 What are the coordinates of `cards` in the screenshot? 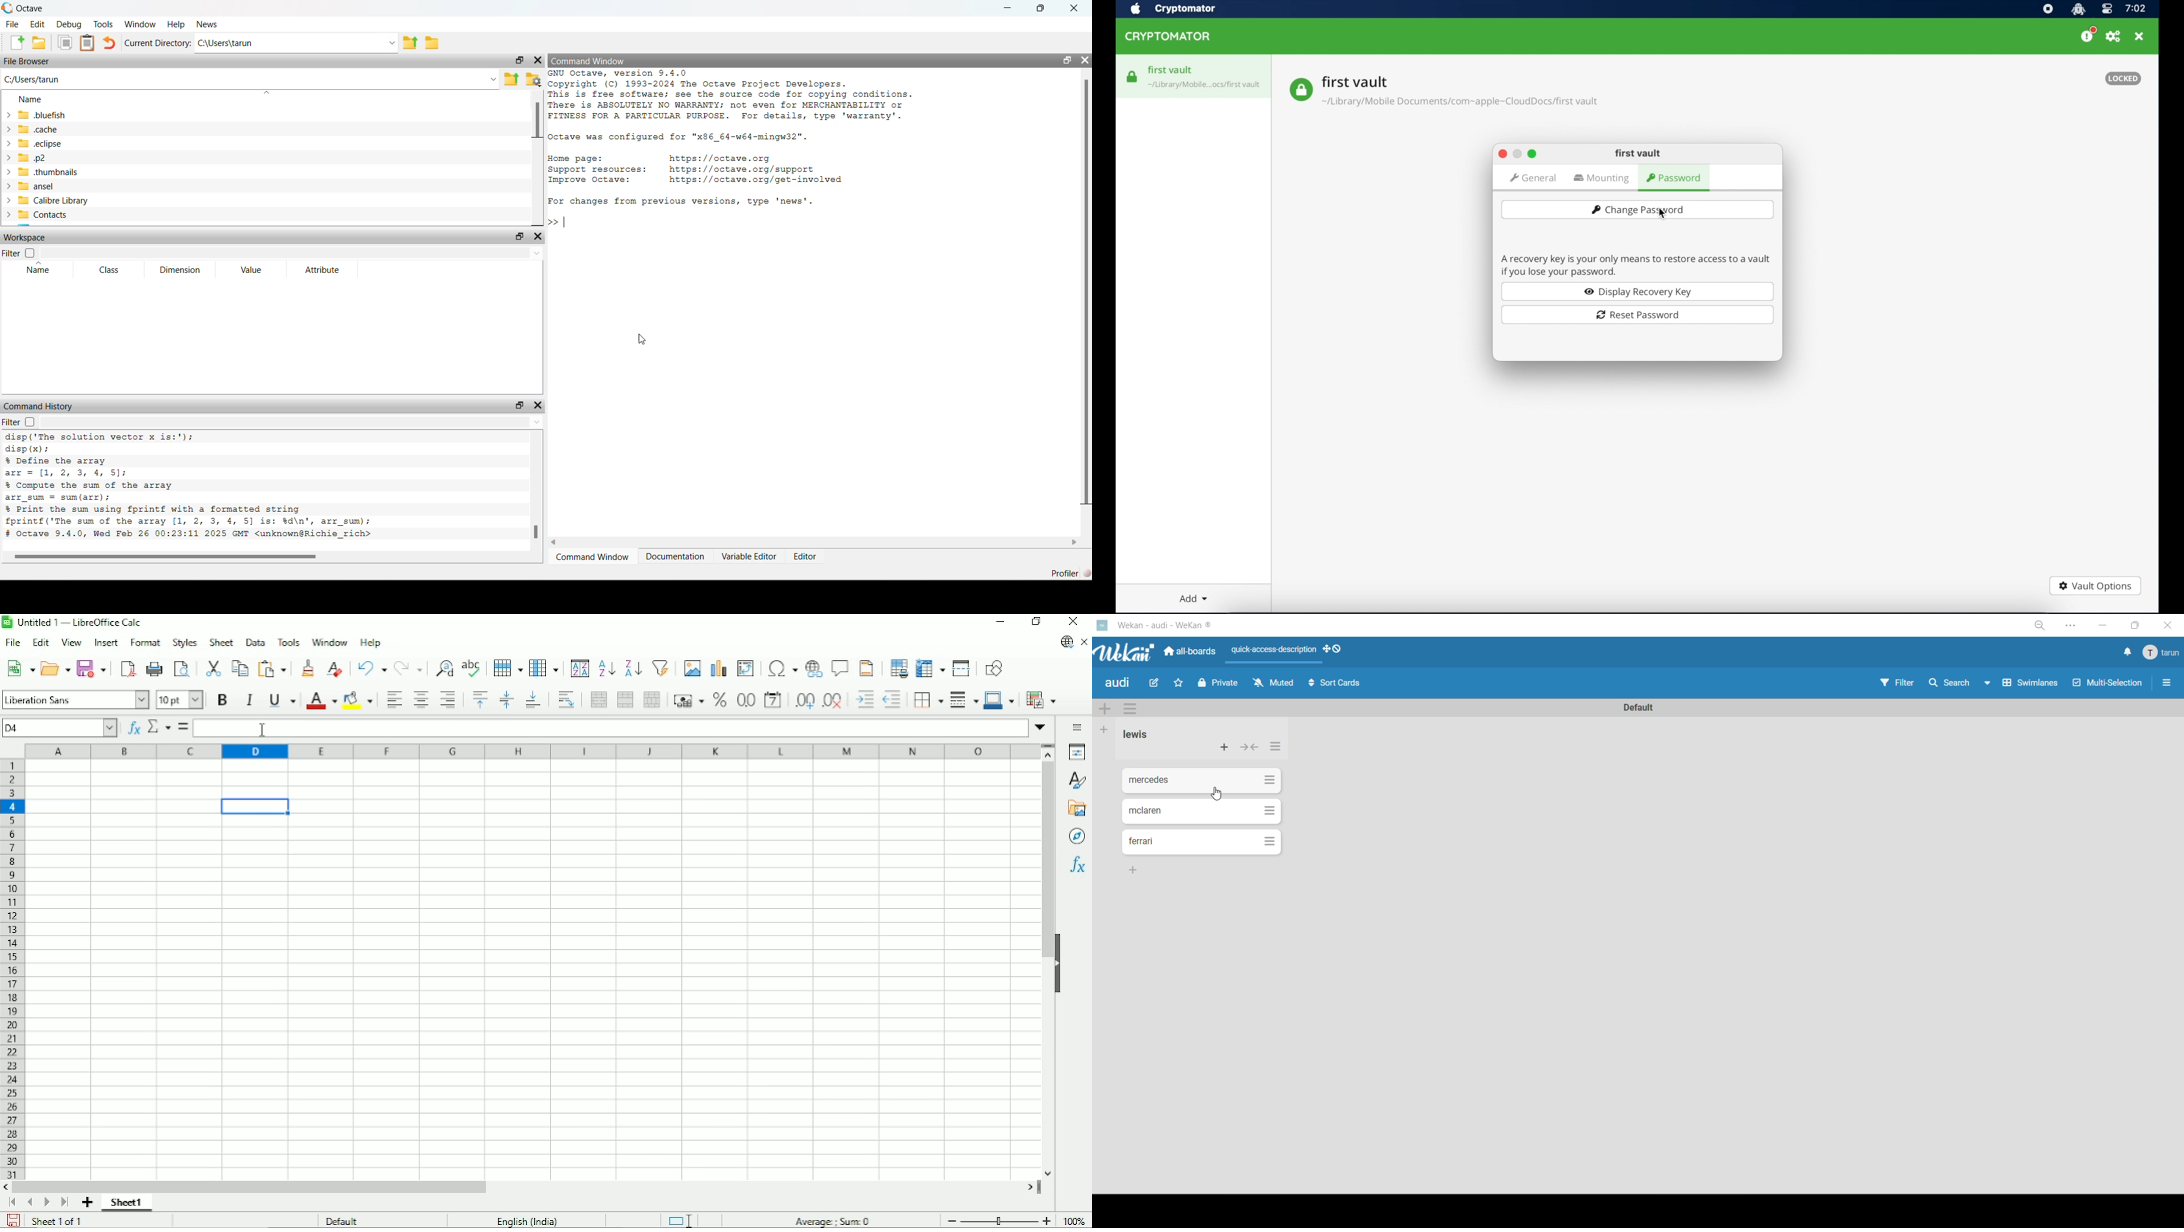 It's located at (1201, 811).